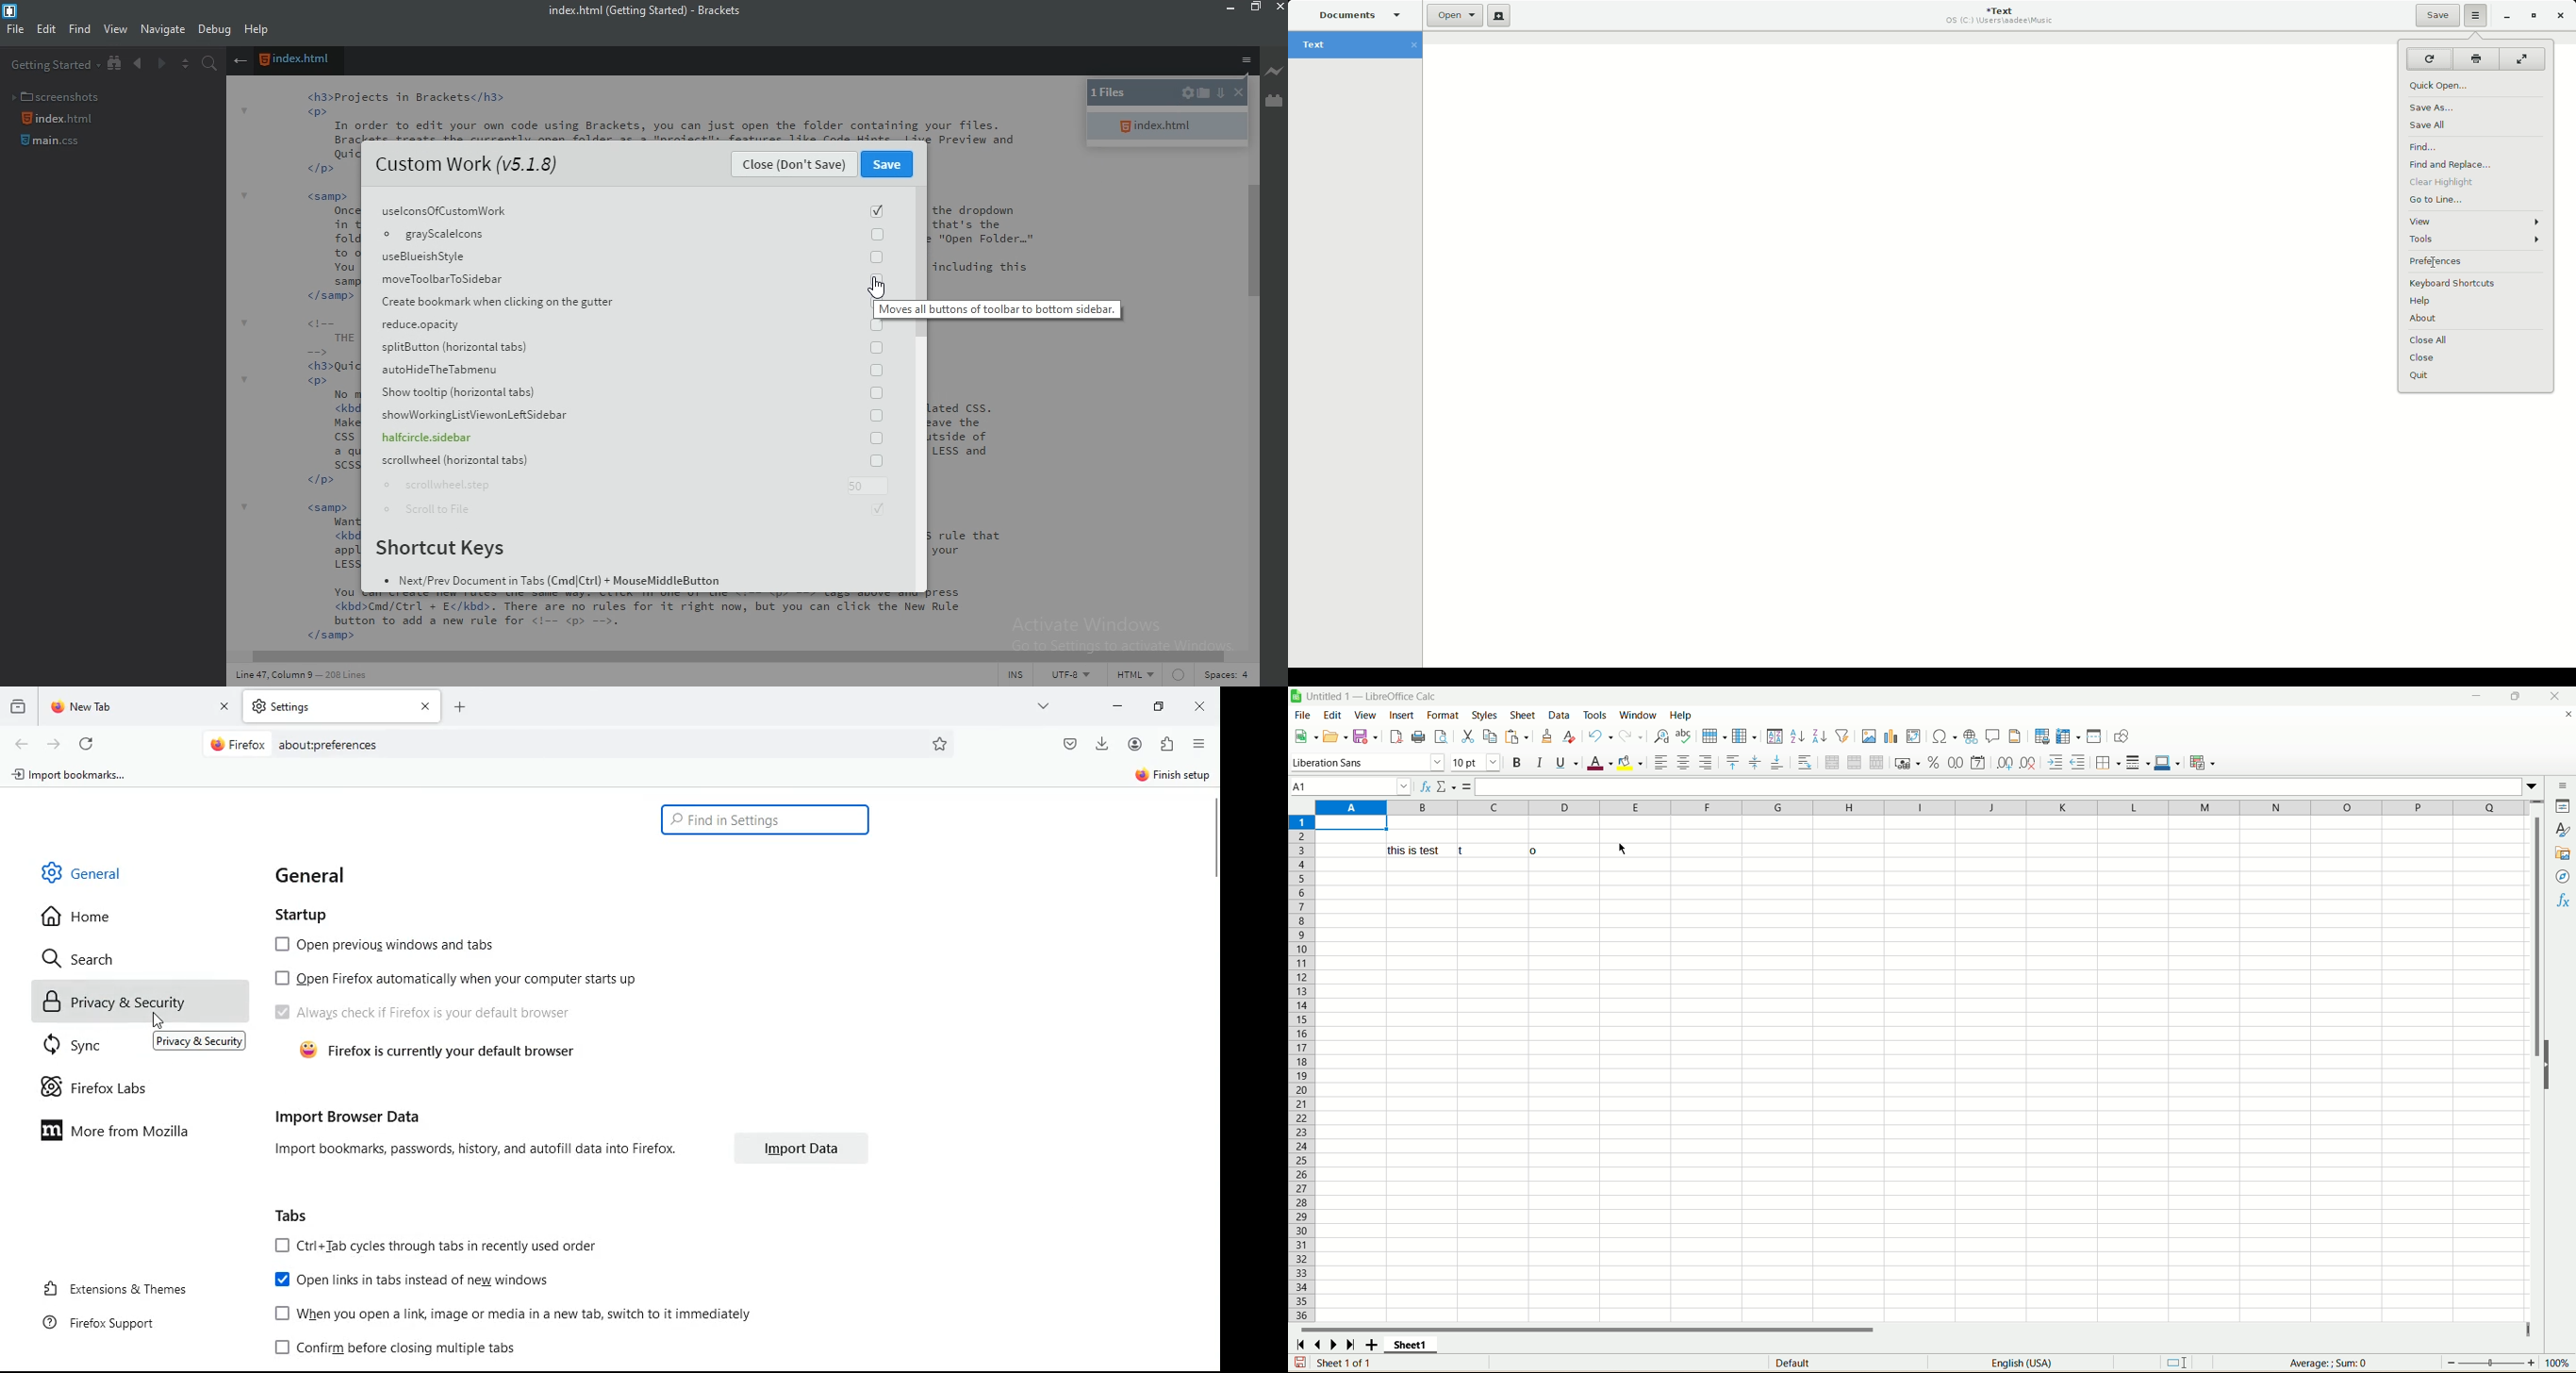 Image resolution: width=2576 pixels, height=1400 pixels. Describe the element at coordinates (1855, 764) in the screenshot. I see `merge cells` at that location.